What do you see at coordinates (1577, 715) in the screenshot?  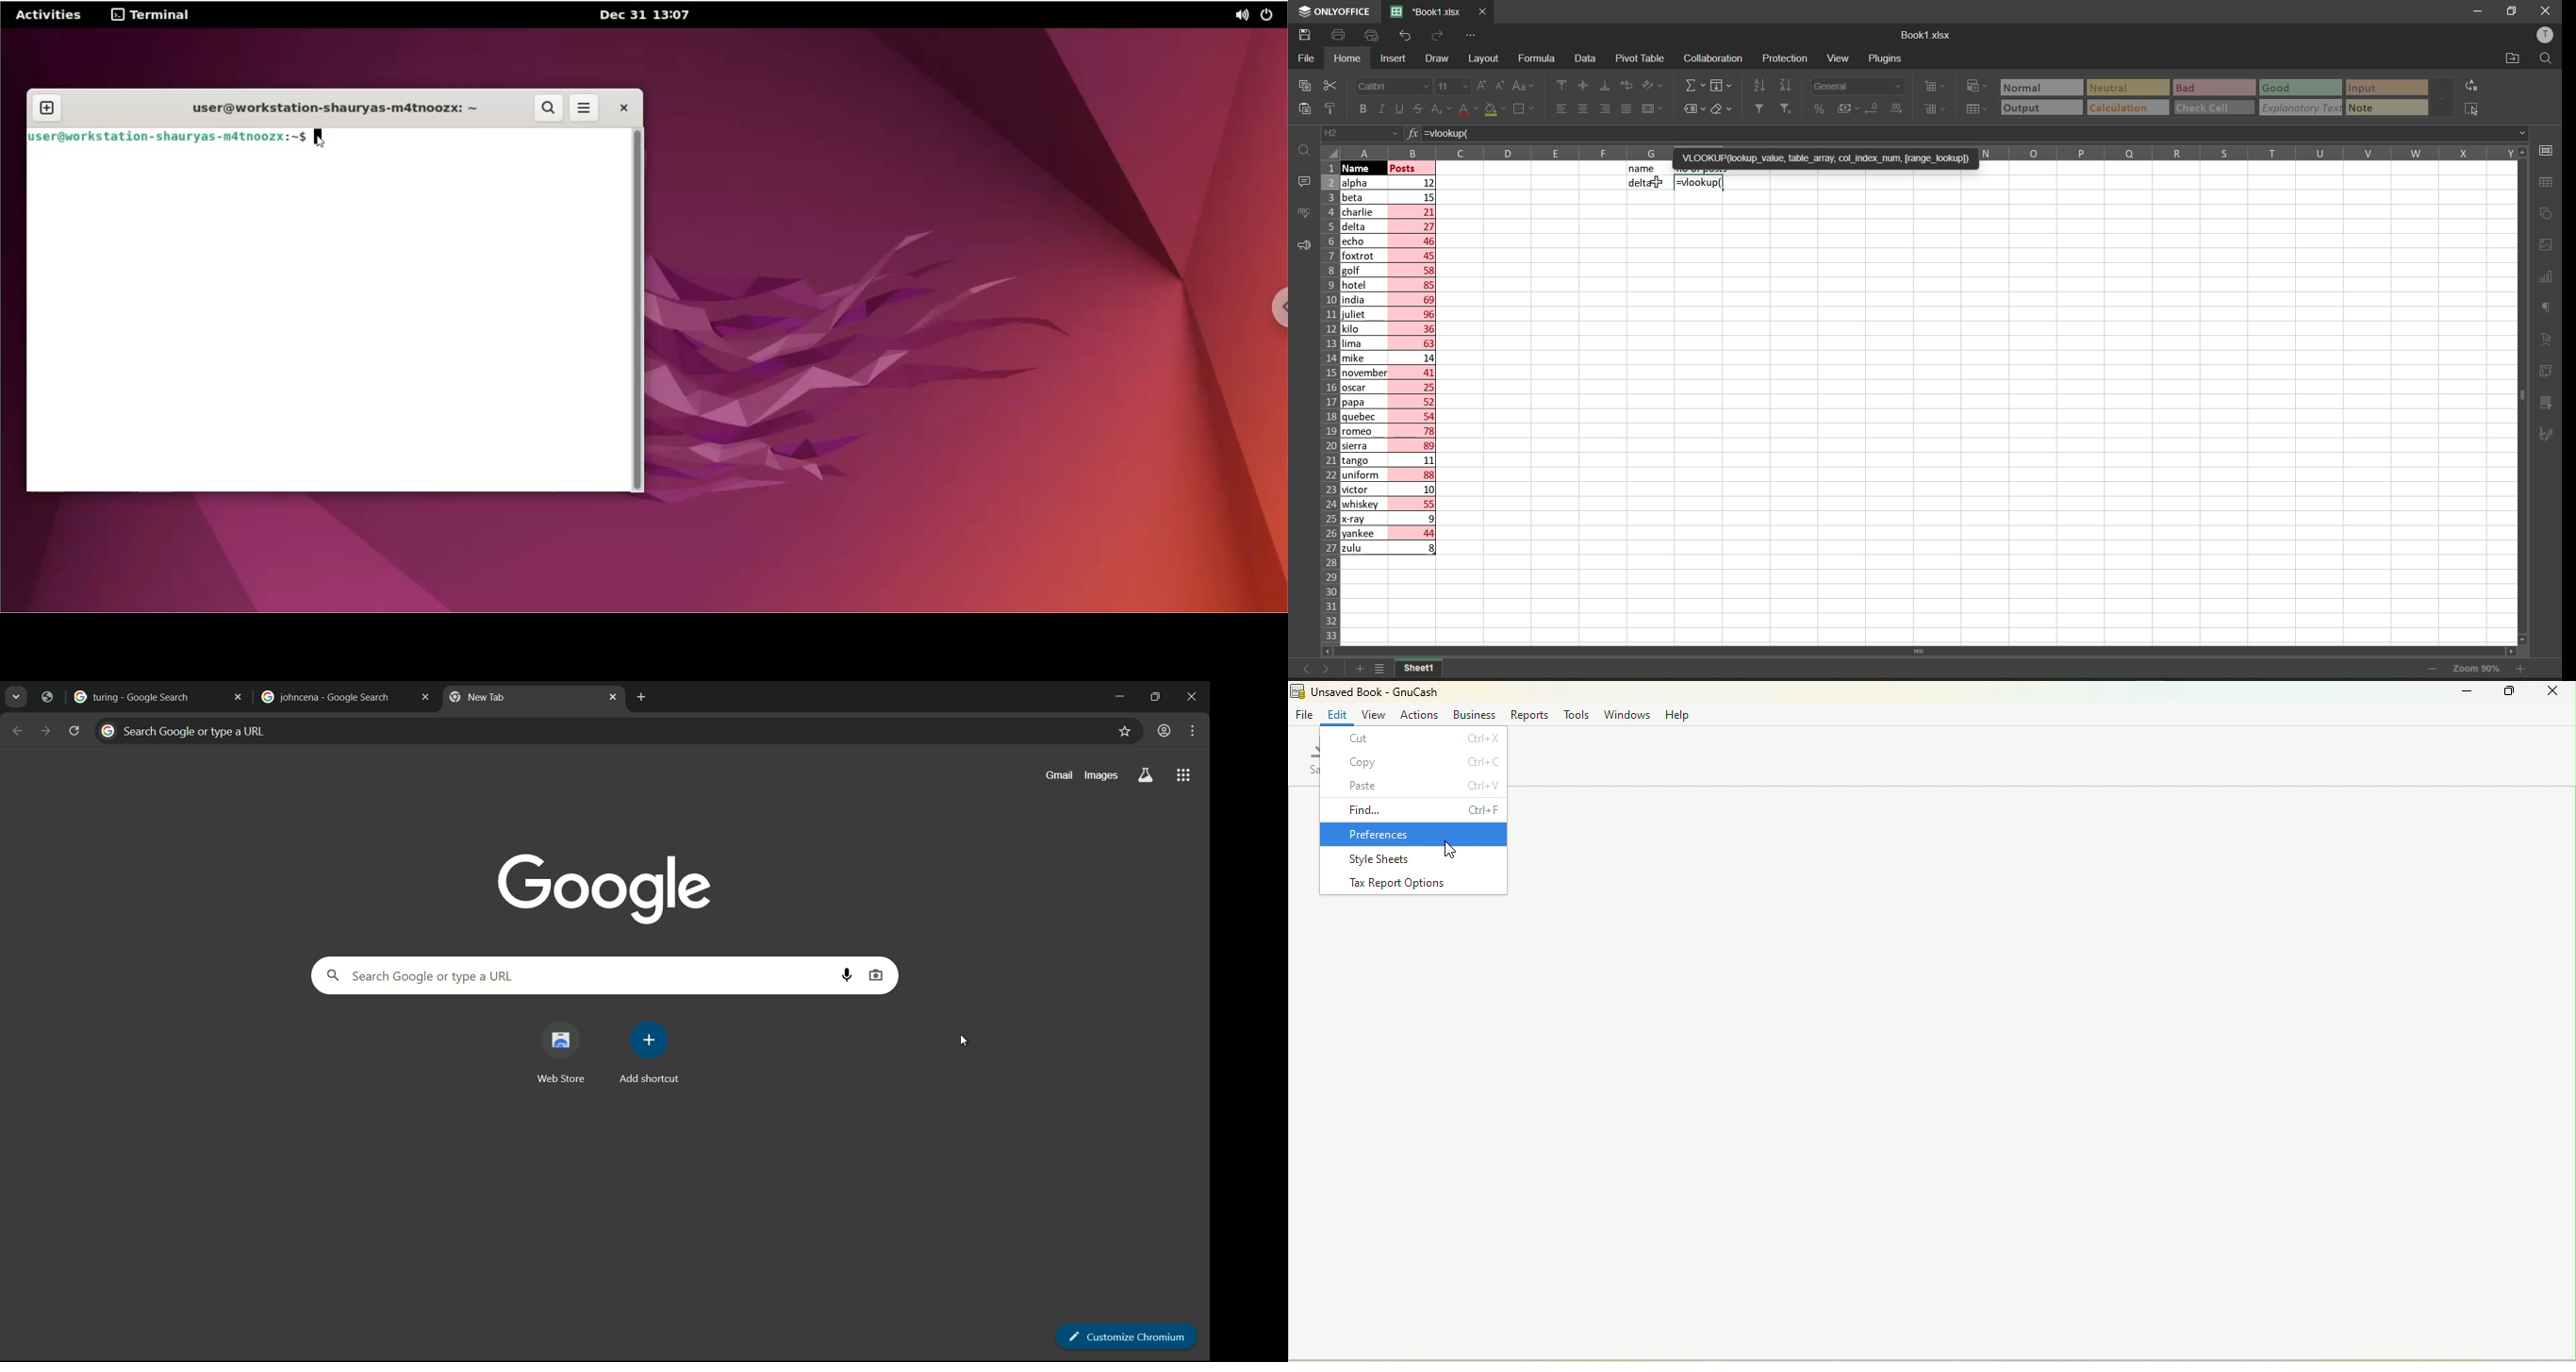 I see `Tools` at bounding box center [1577, 715].